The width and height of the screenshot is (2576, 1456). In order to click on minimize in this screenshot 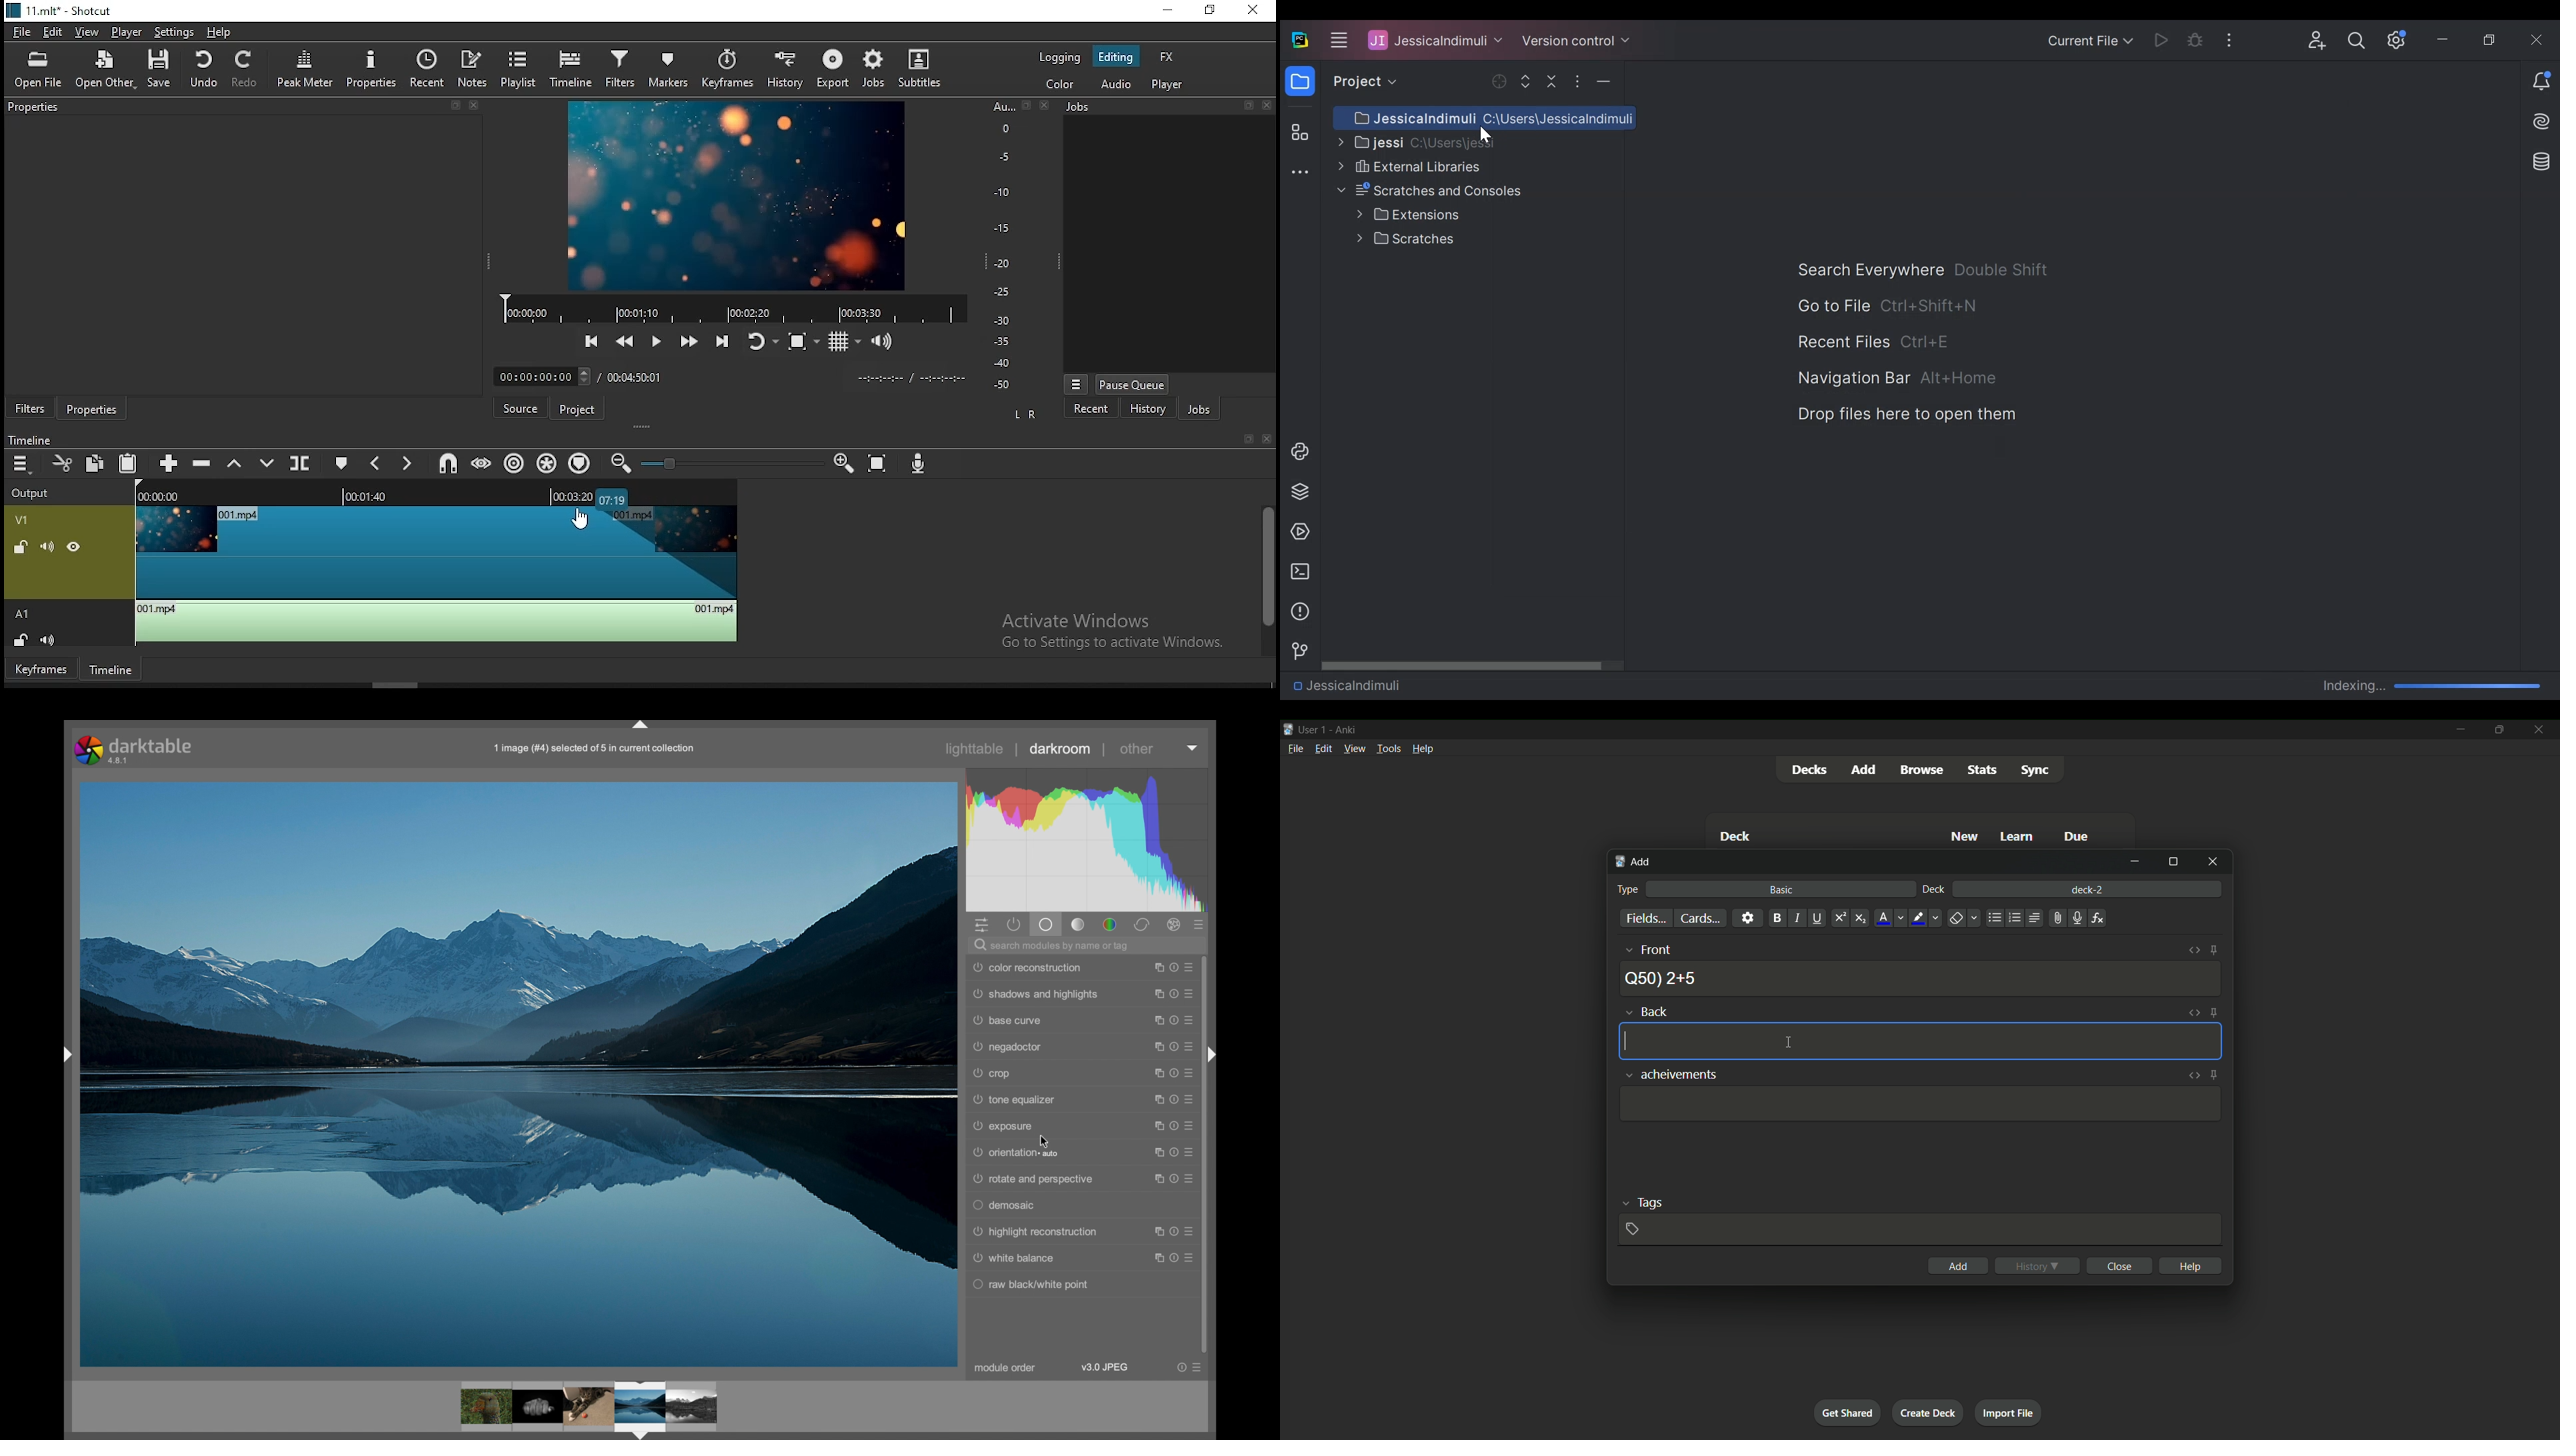, I will do `click(2135, 862)`.